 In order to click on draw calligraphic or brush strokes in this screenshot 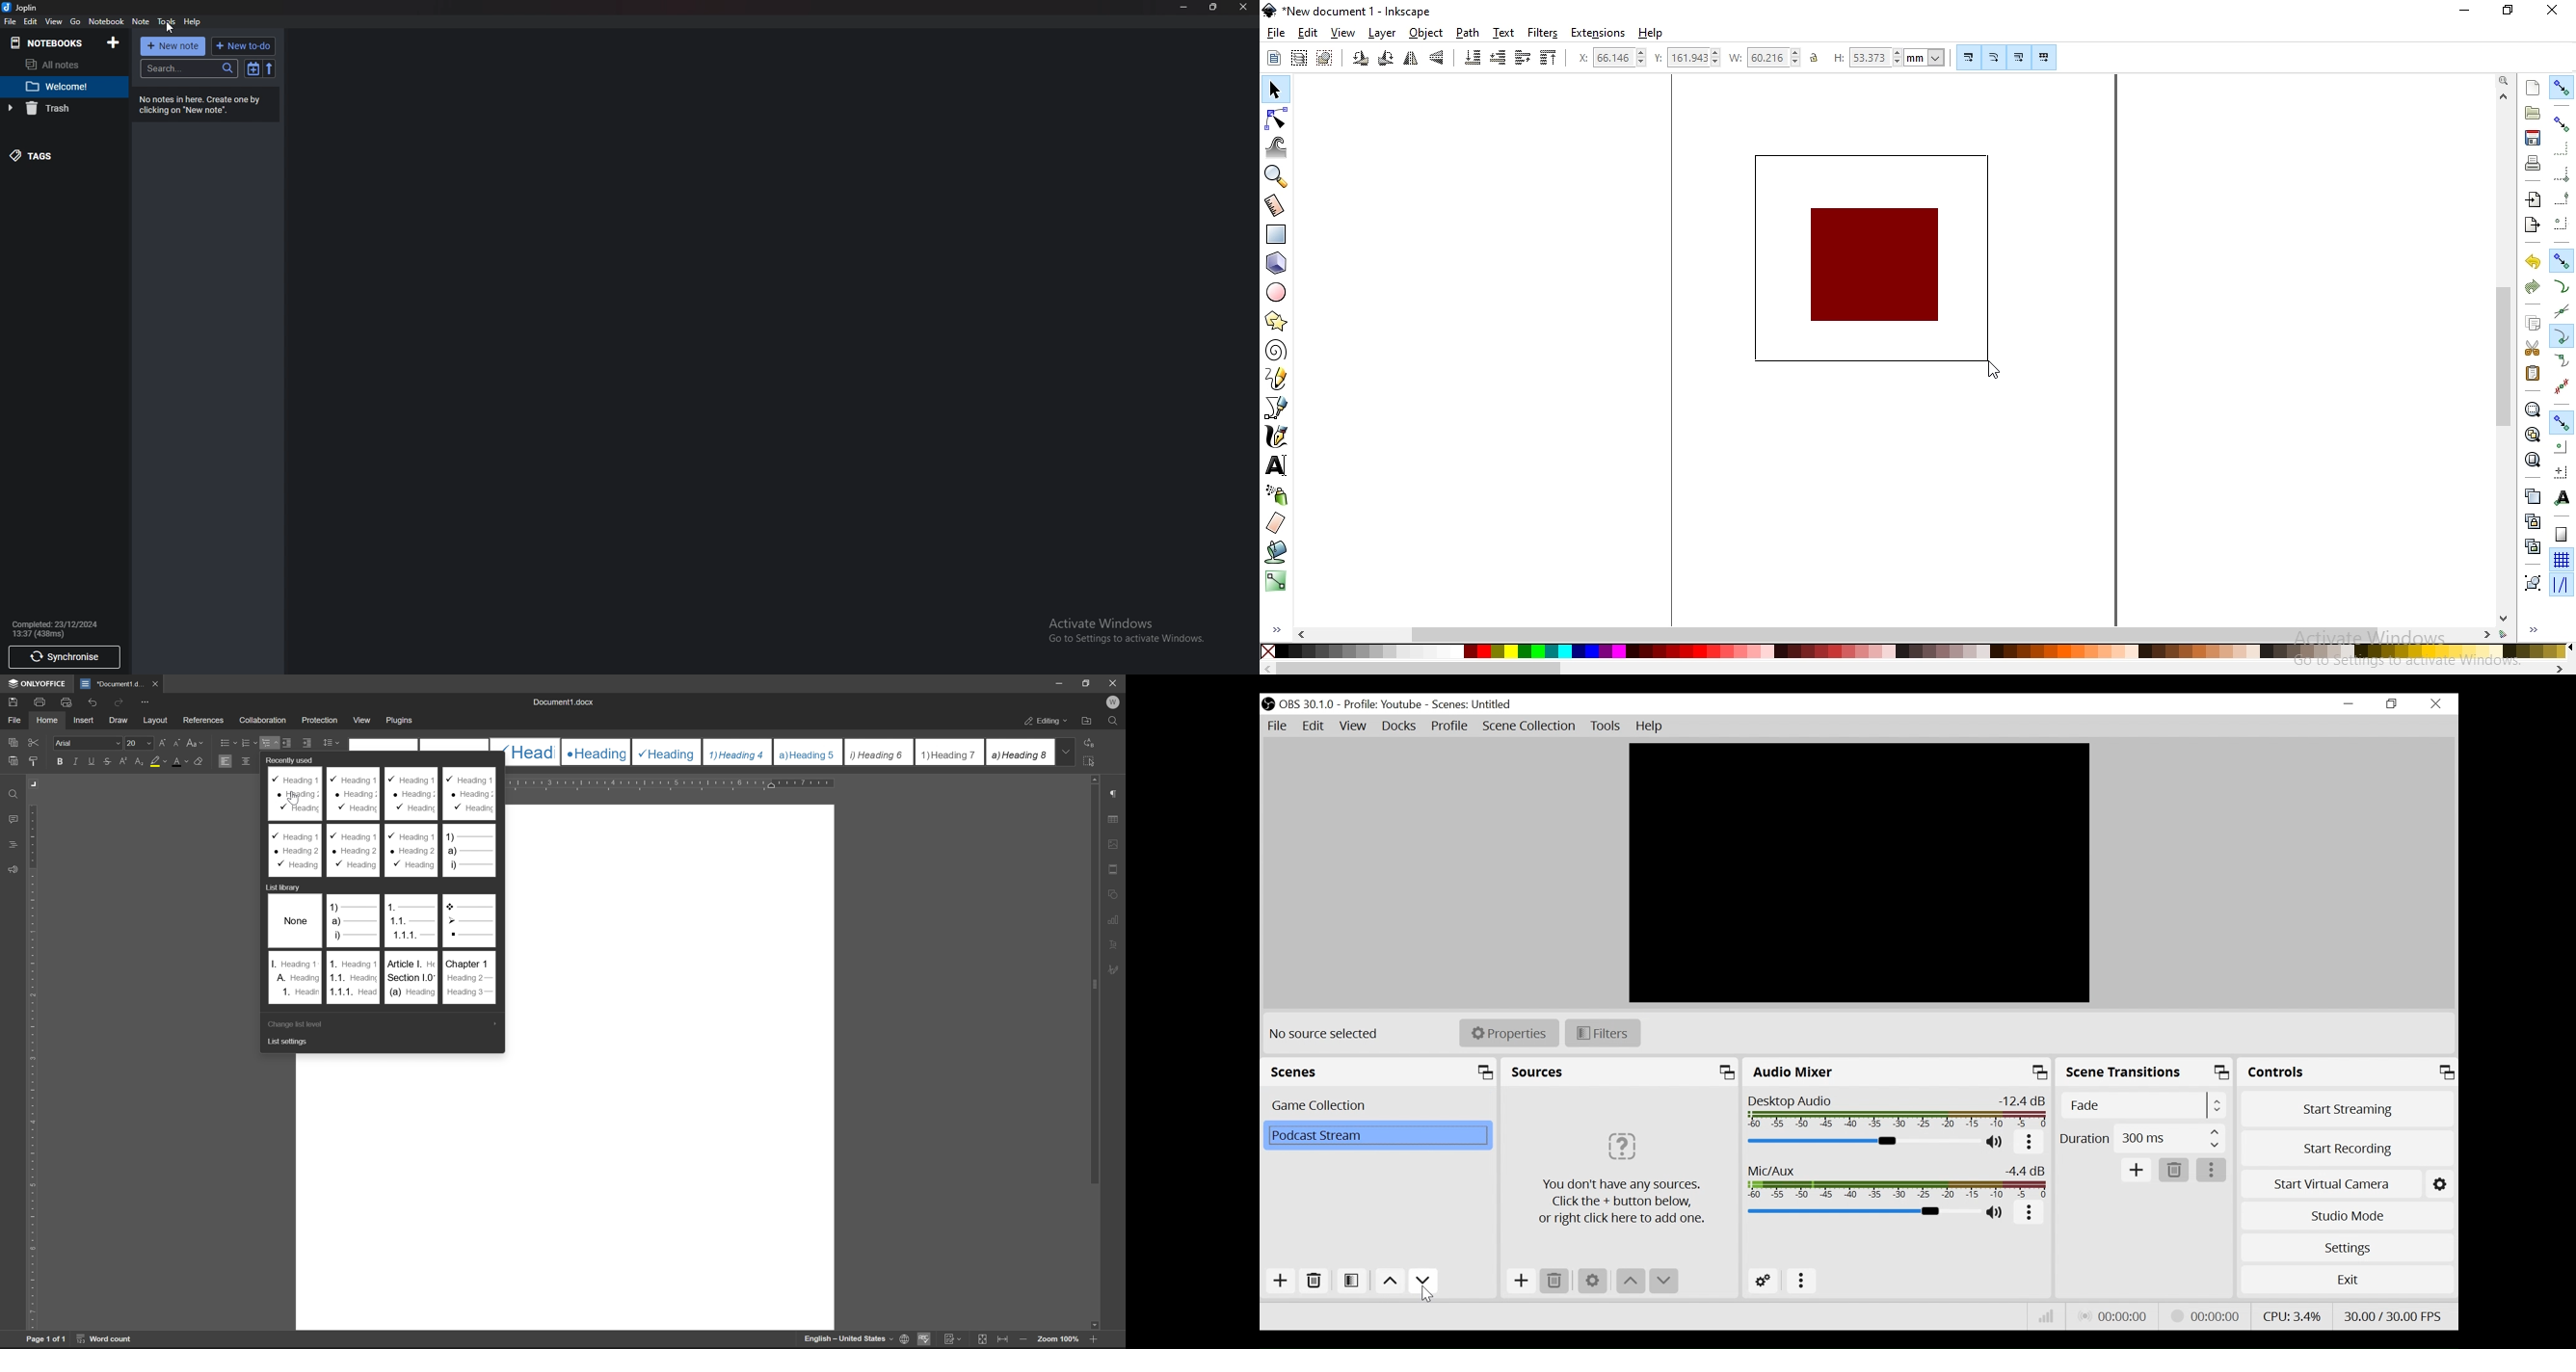, I will do `click(1275, 436)`.